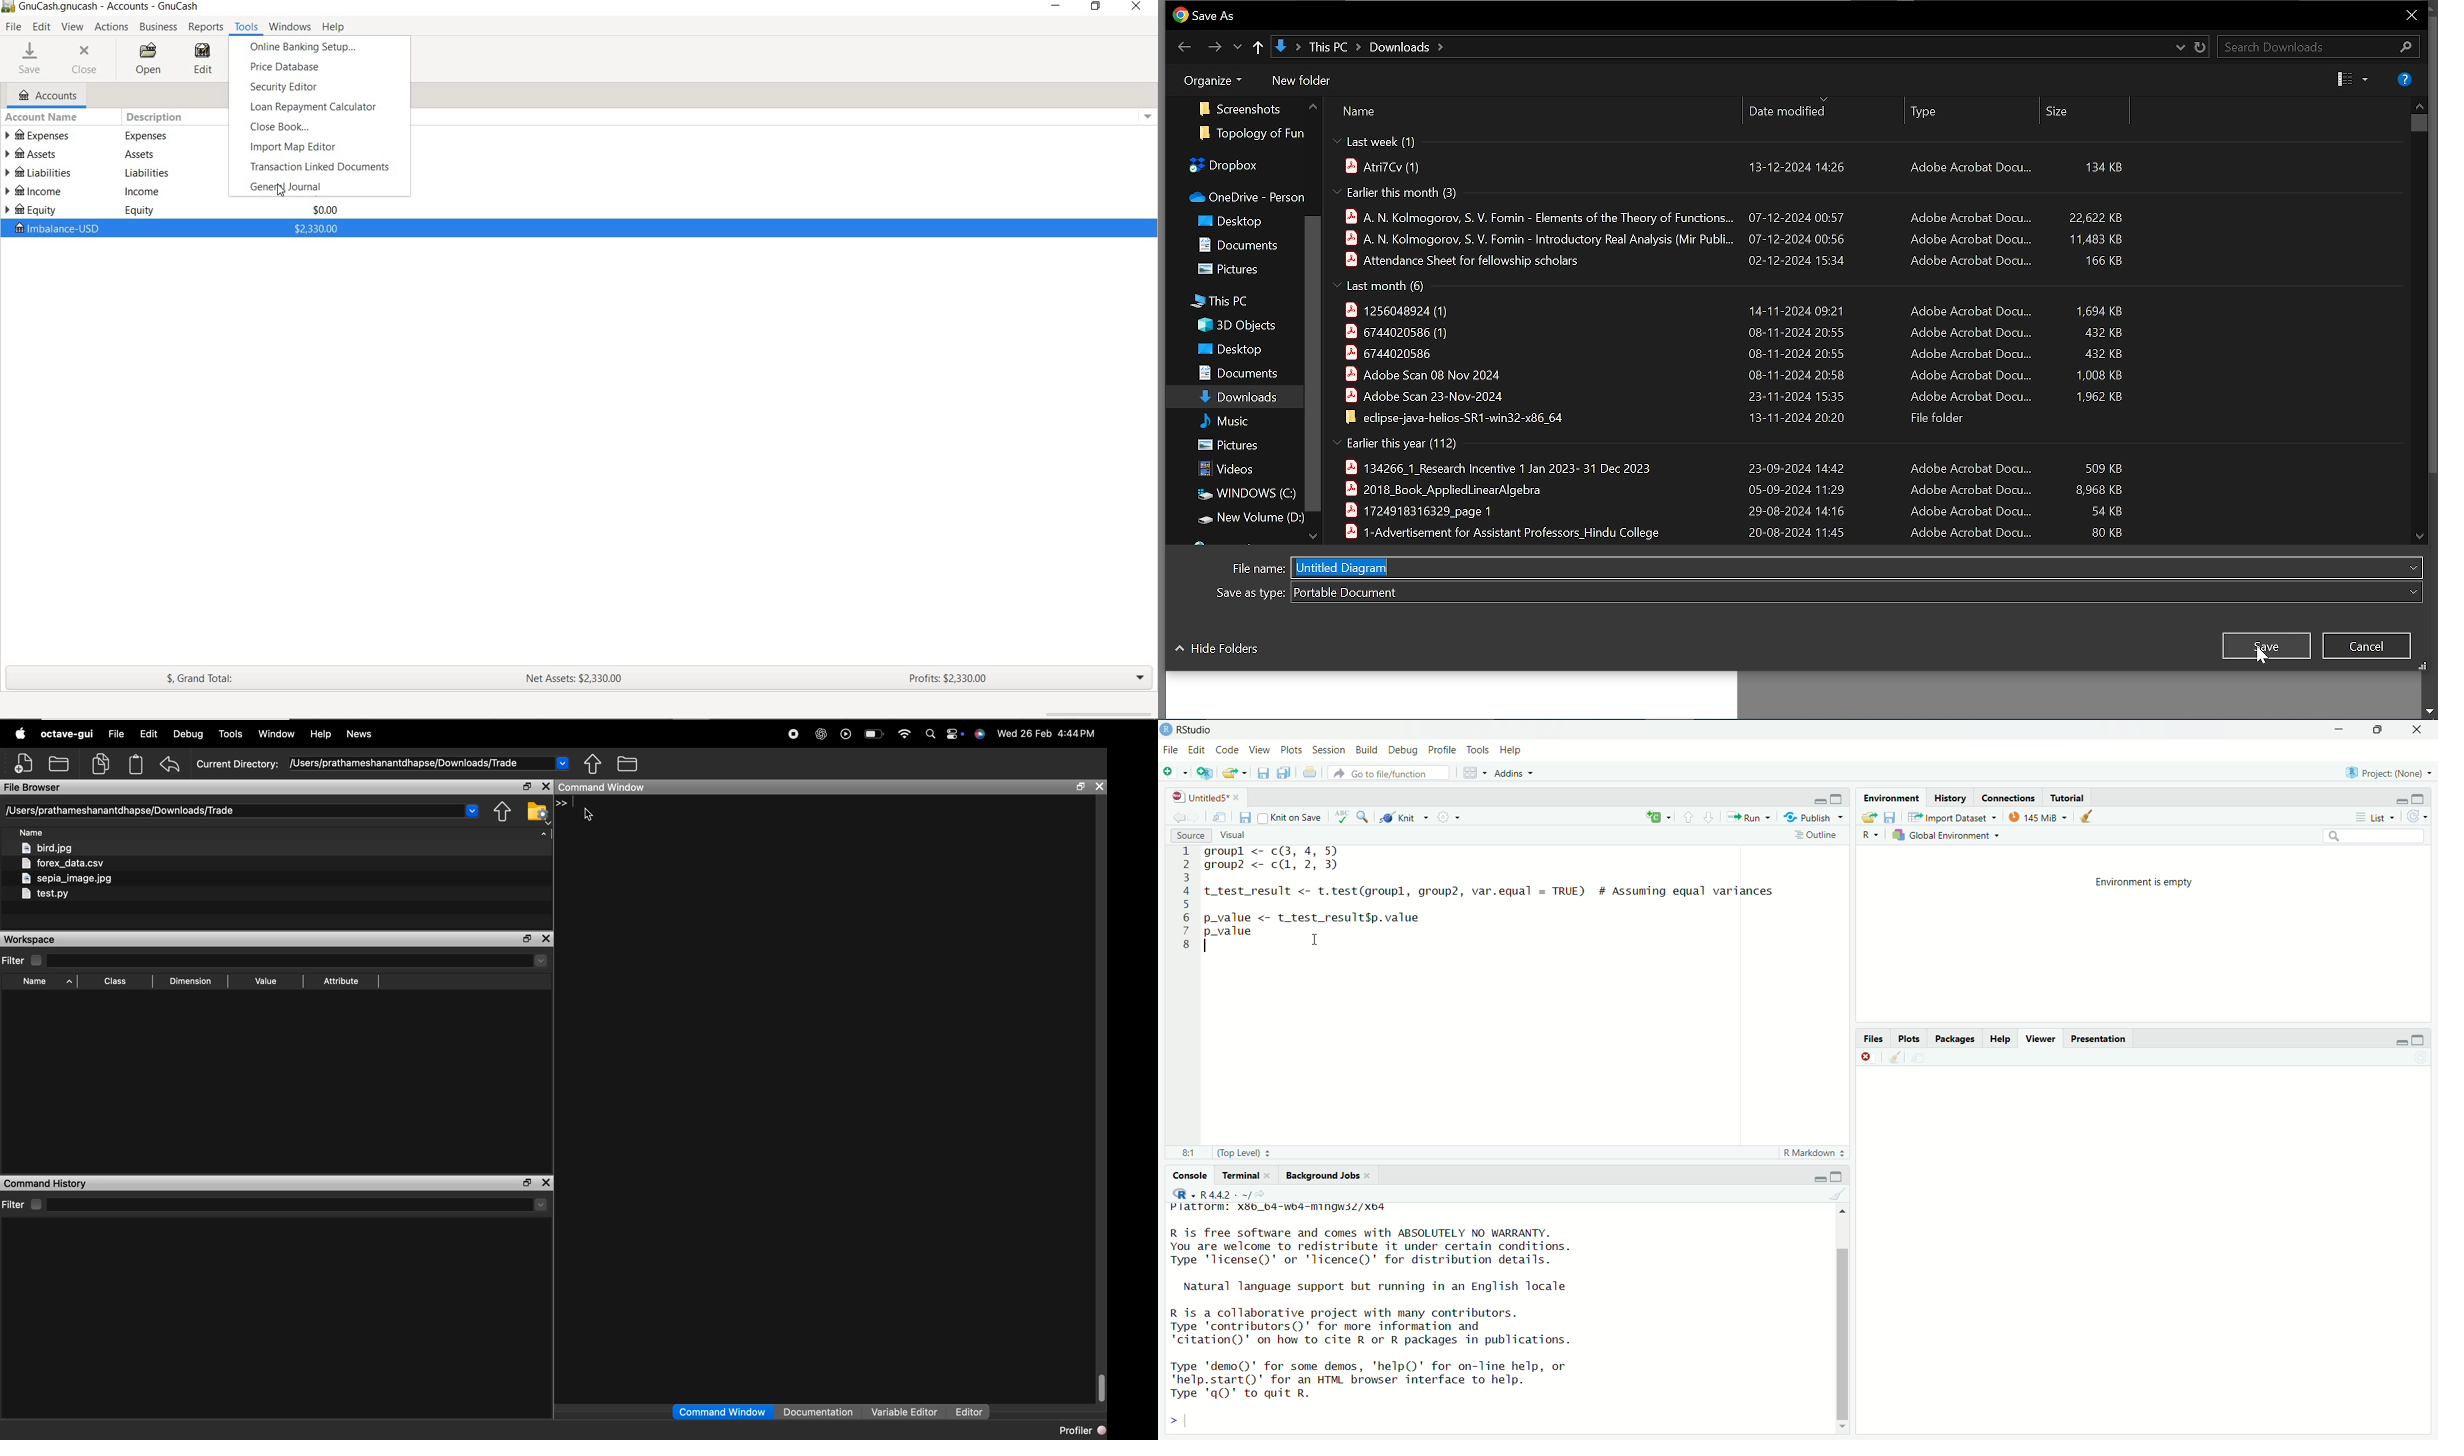 This screenshot has height=1456, width=2464. I want to click on go to next section, so click(1709, 815).